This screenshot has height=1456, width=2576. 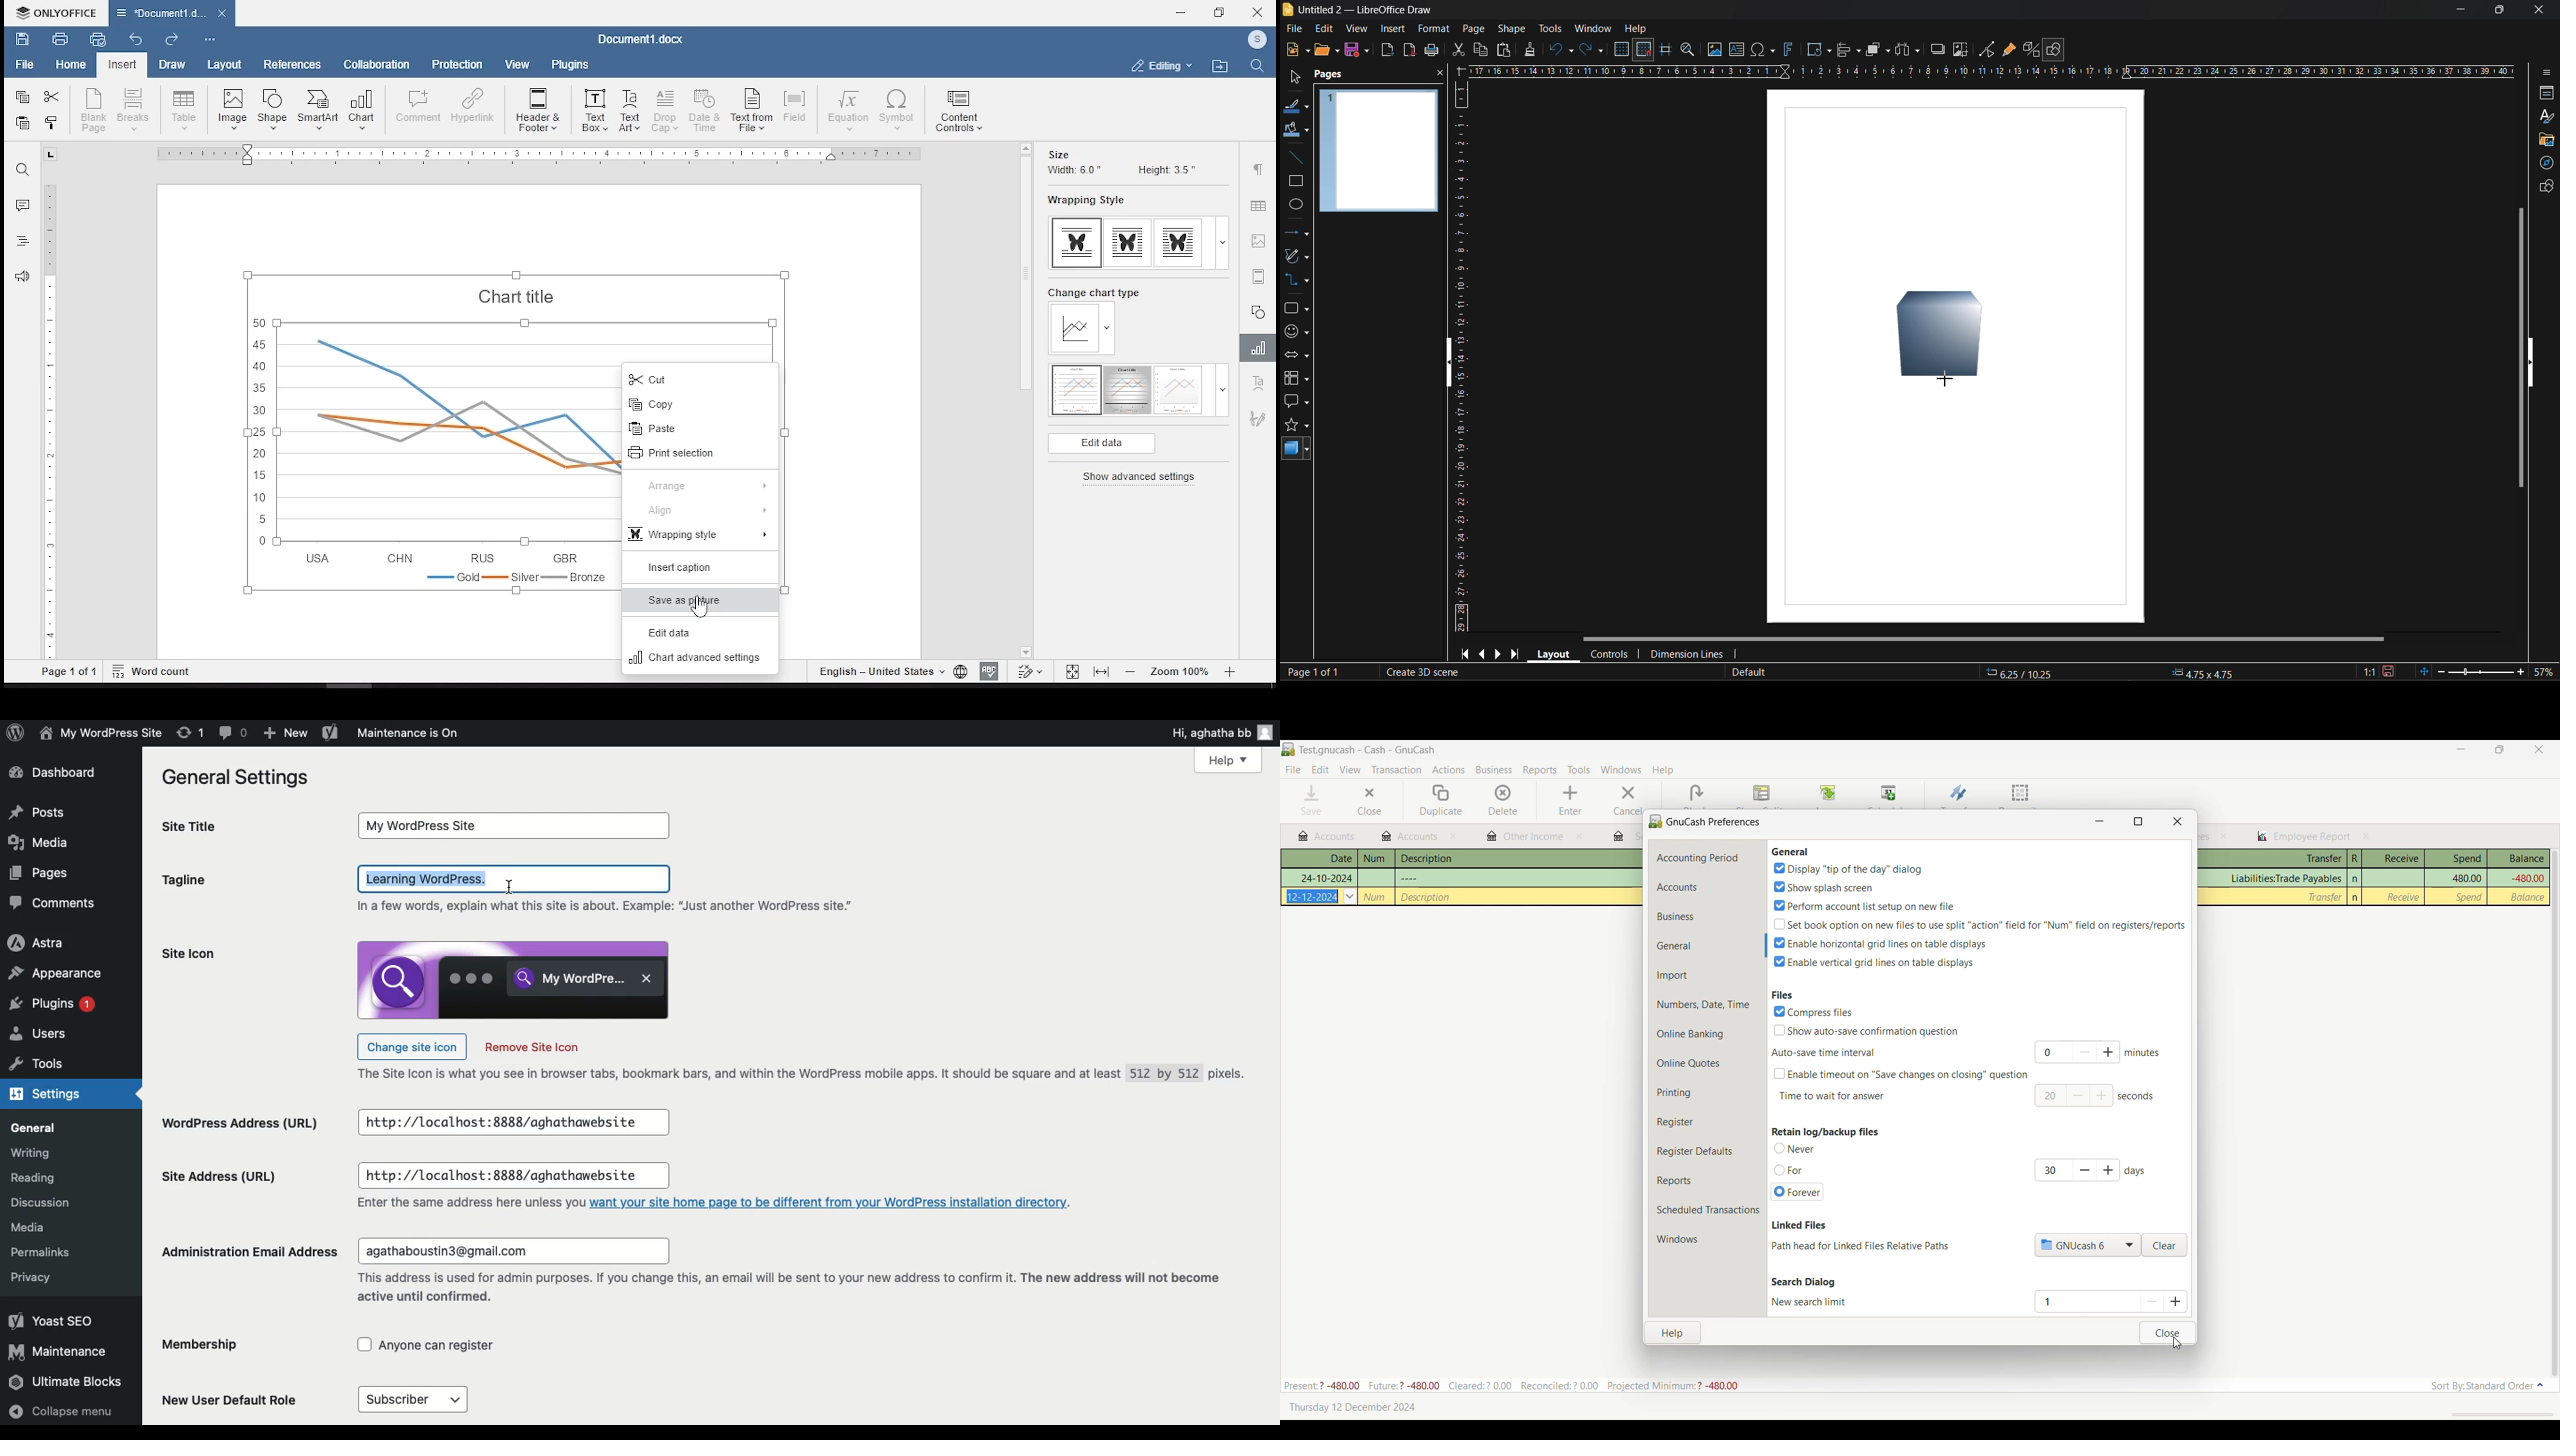 What do you see at coordinates (1295, 331) in the screenshot?
I see `symbols` at bounding box center [1295, 331].